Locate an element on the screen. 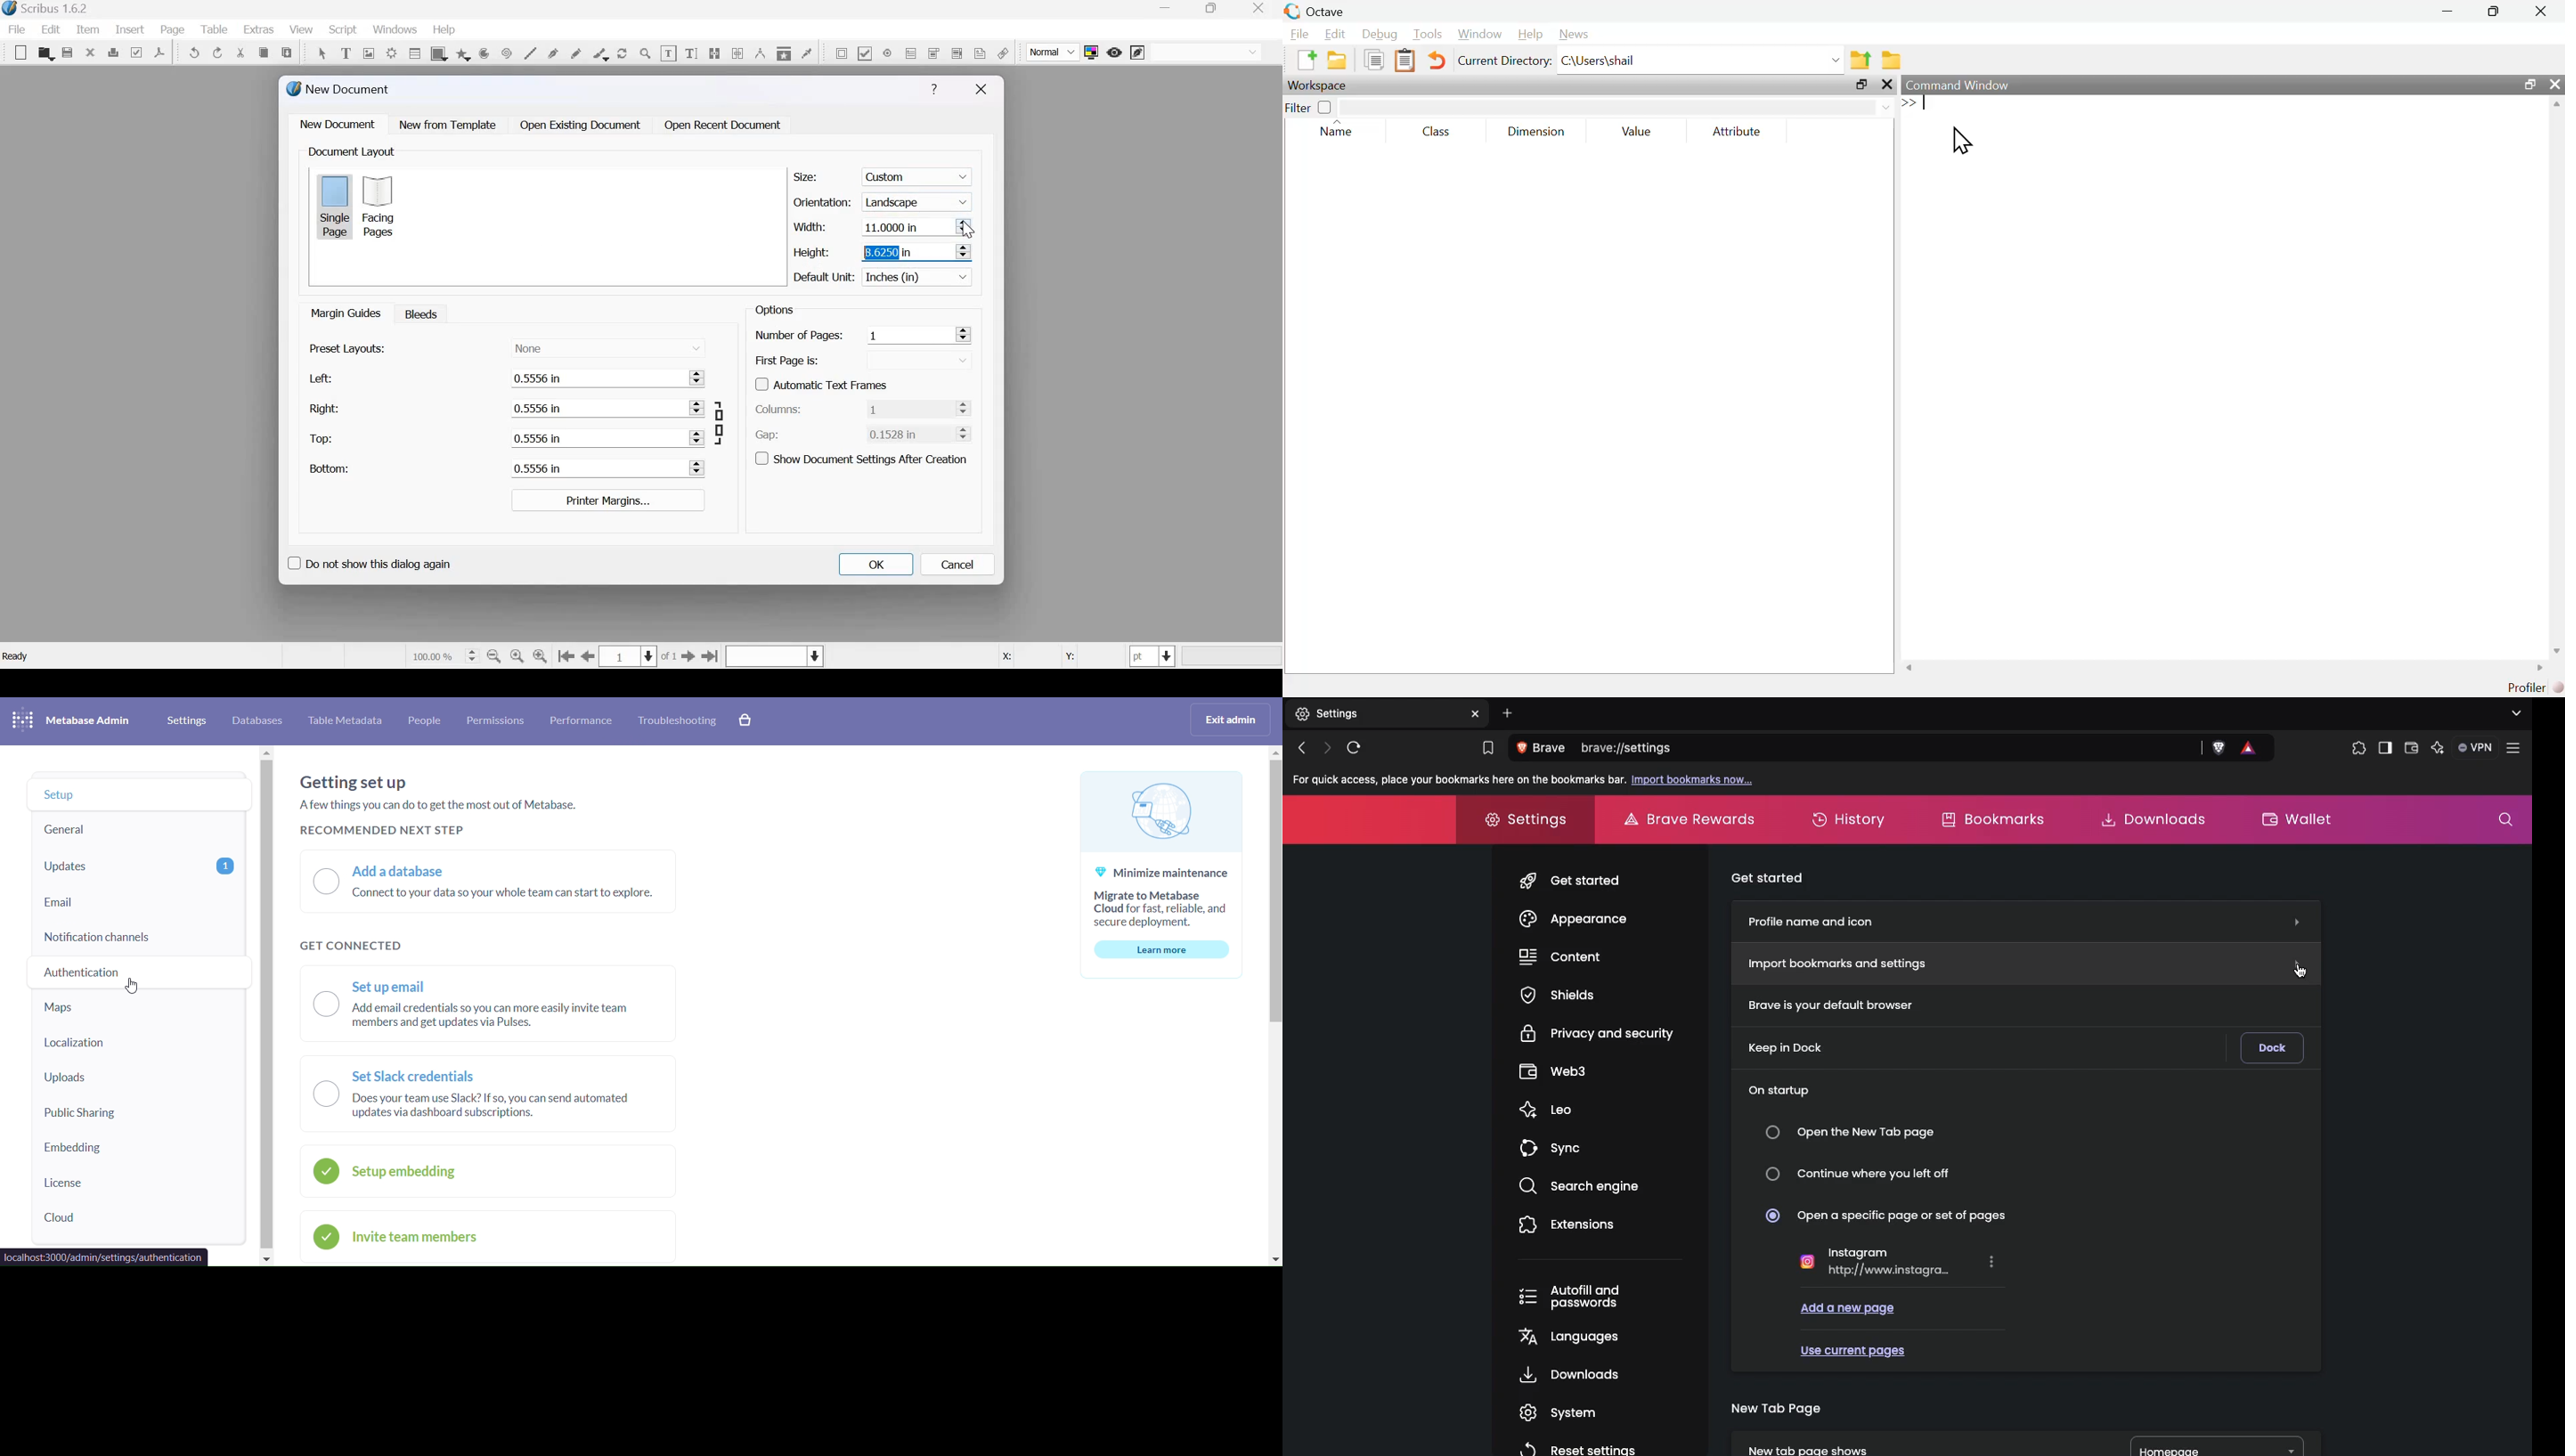 The width and height of the screenshot is (2576, 1456). page is located at coordinates (173, 29).